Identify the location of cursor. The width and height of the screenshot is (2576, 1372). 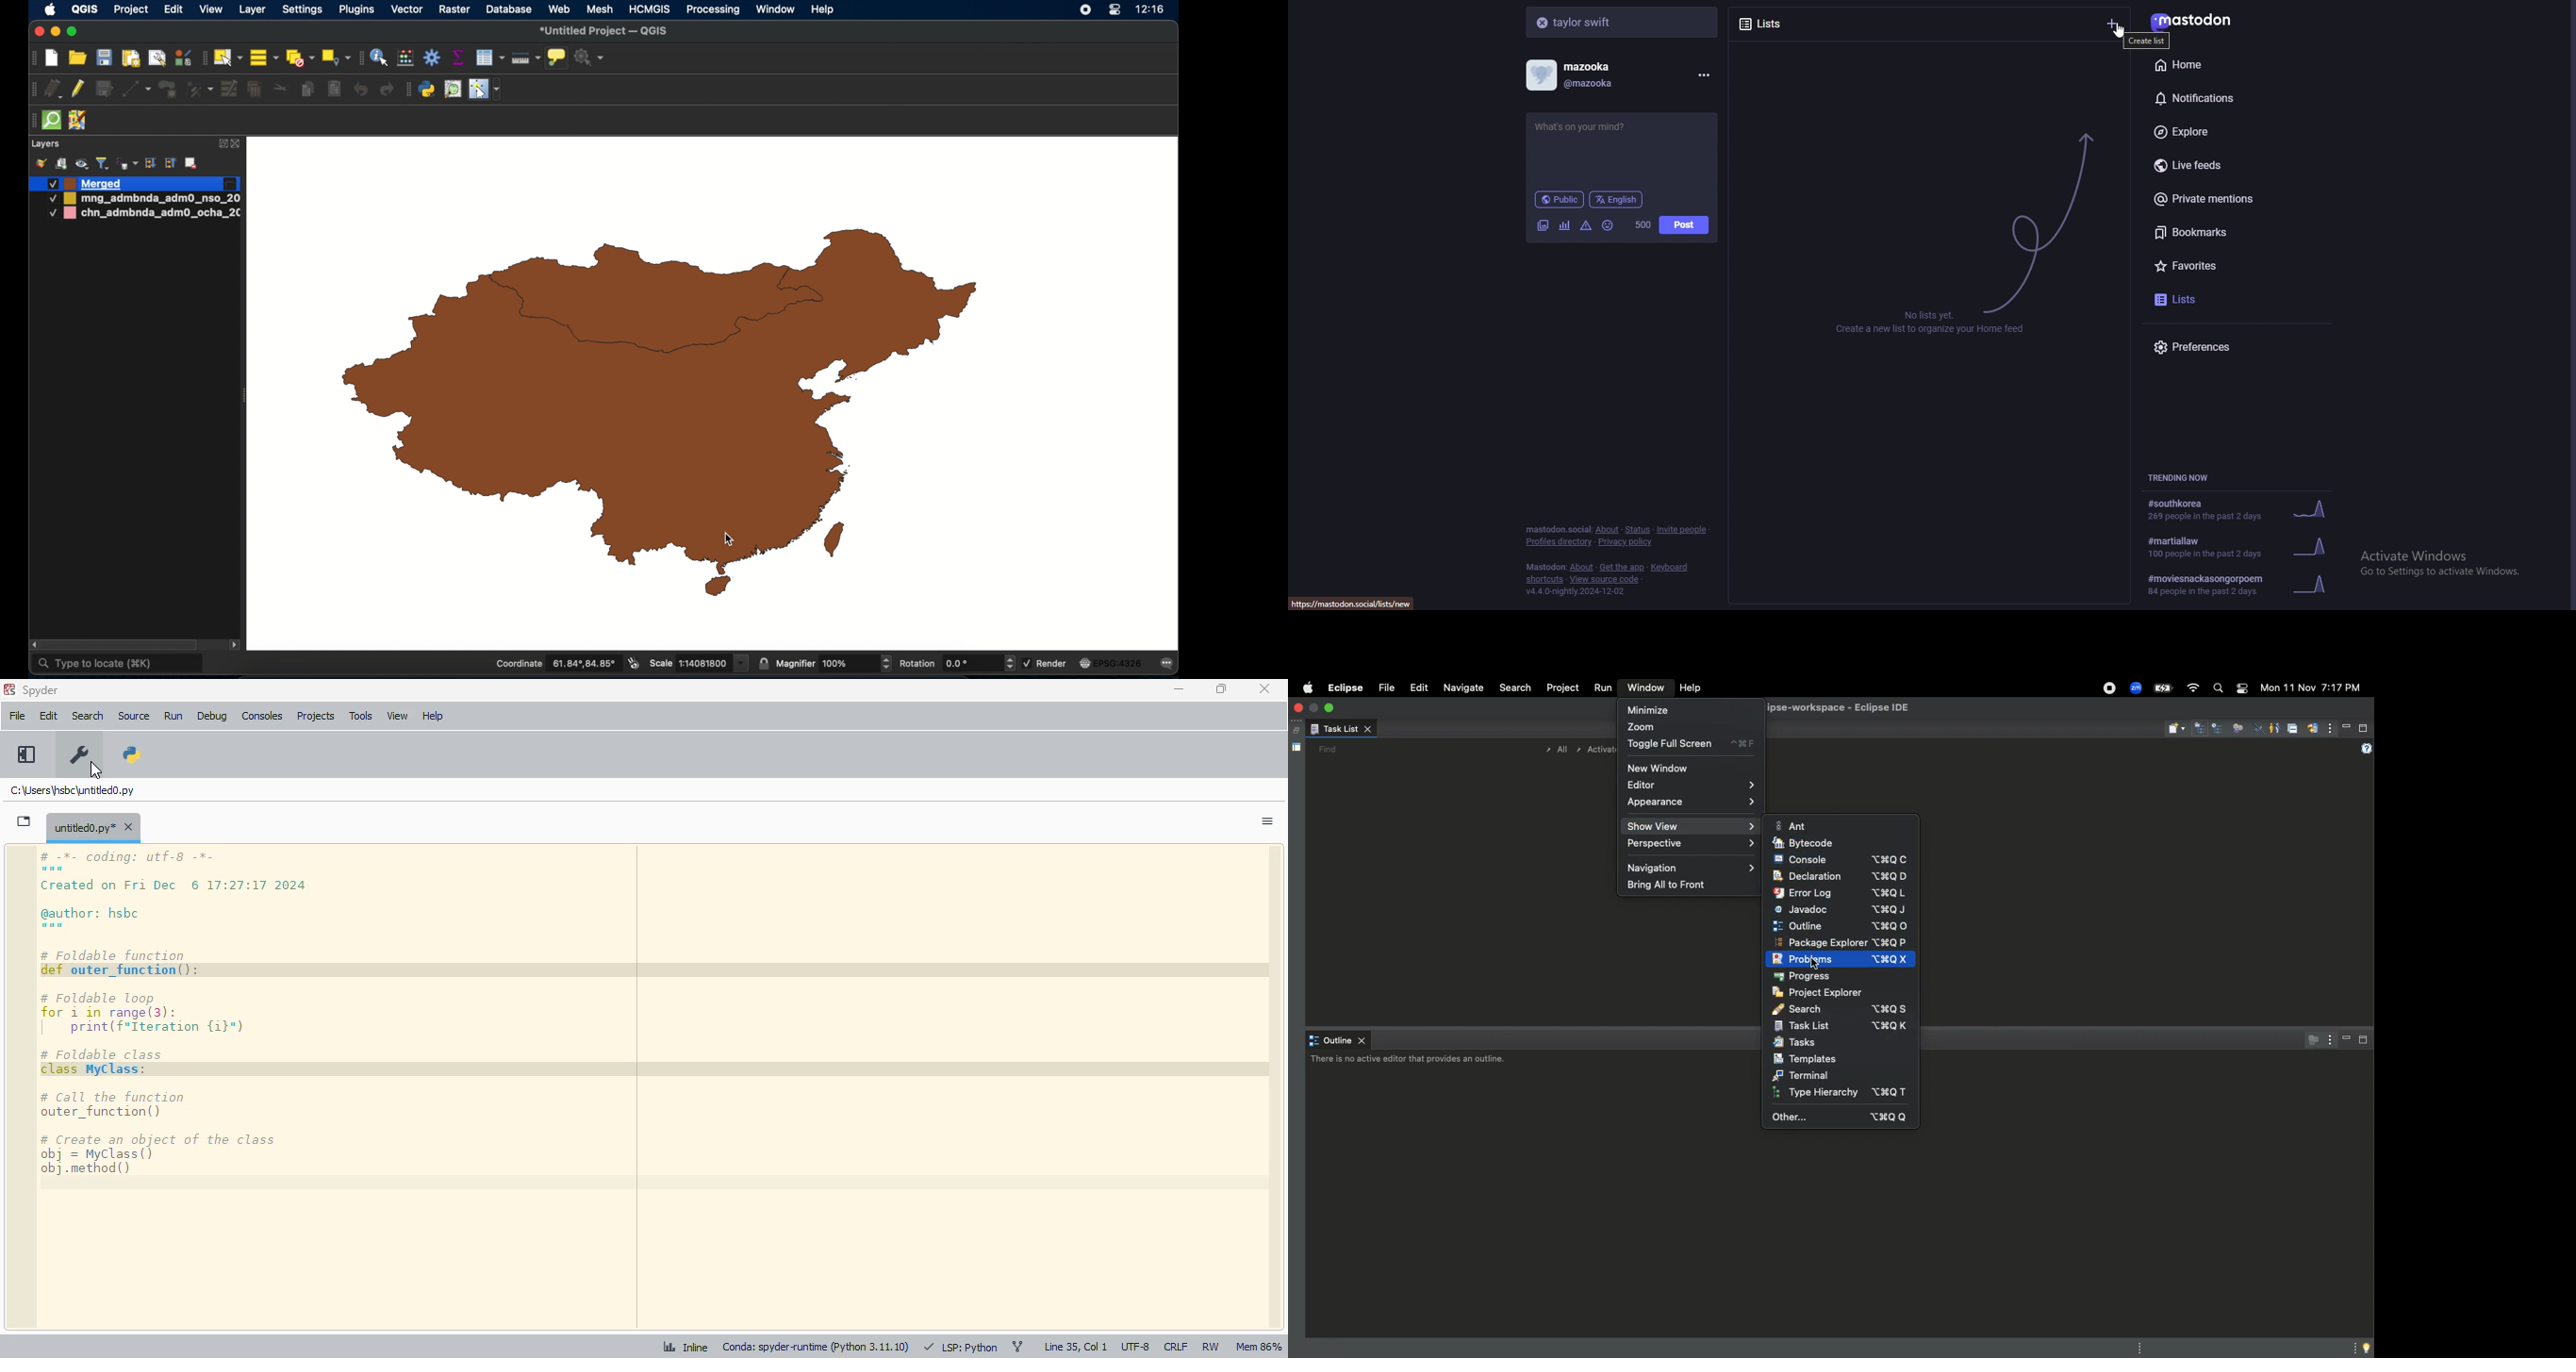
(2122, 31).